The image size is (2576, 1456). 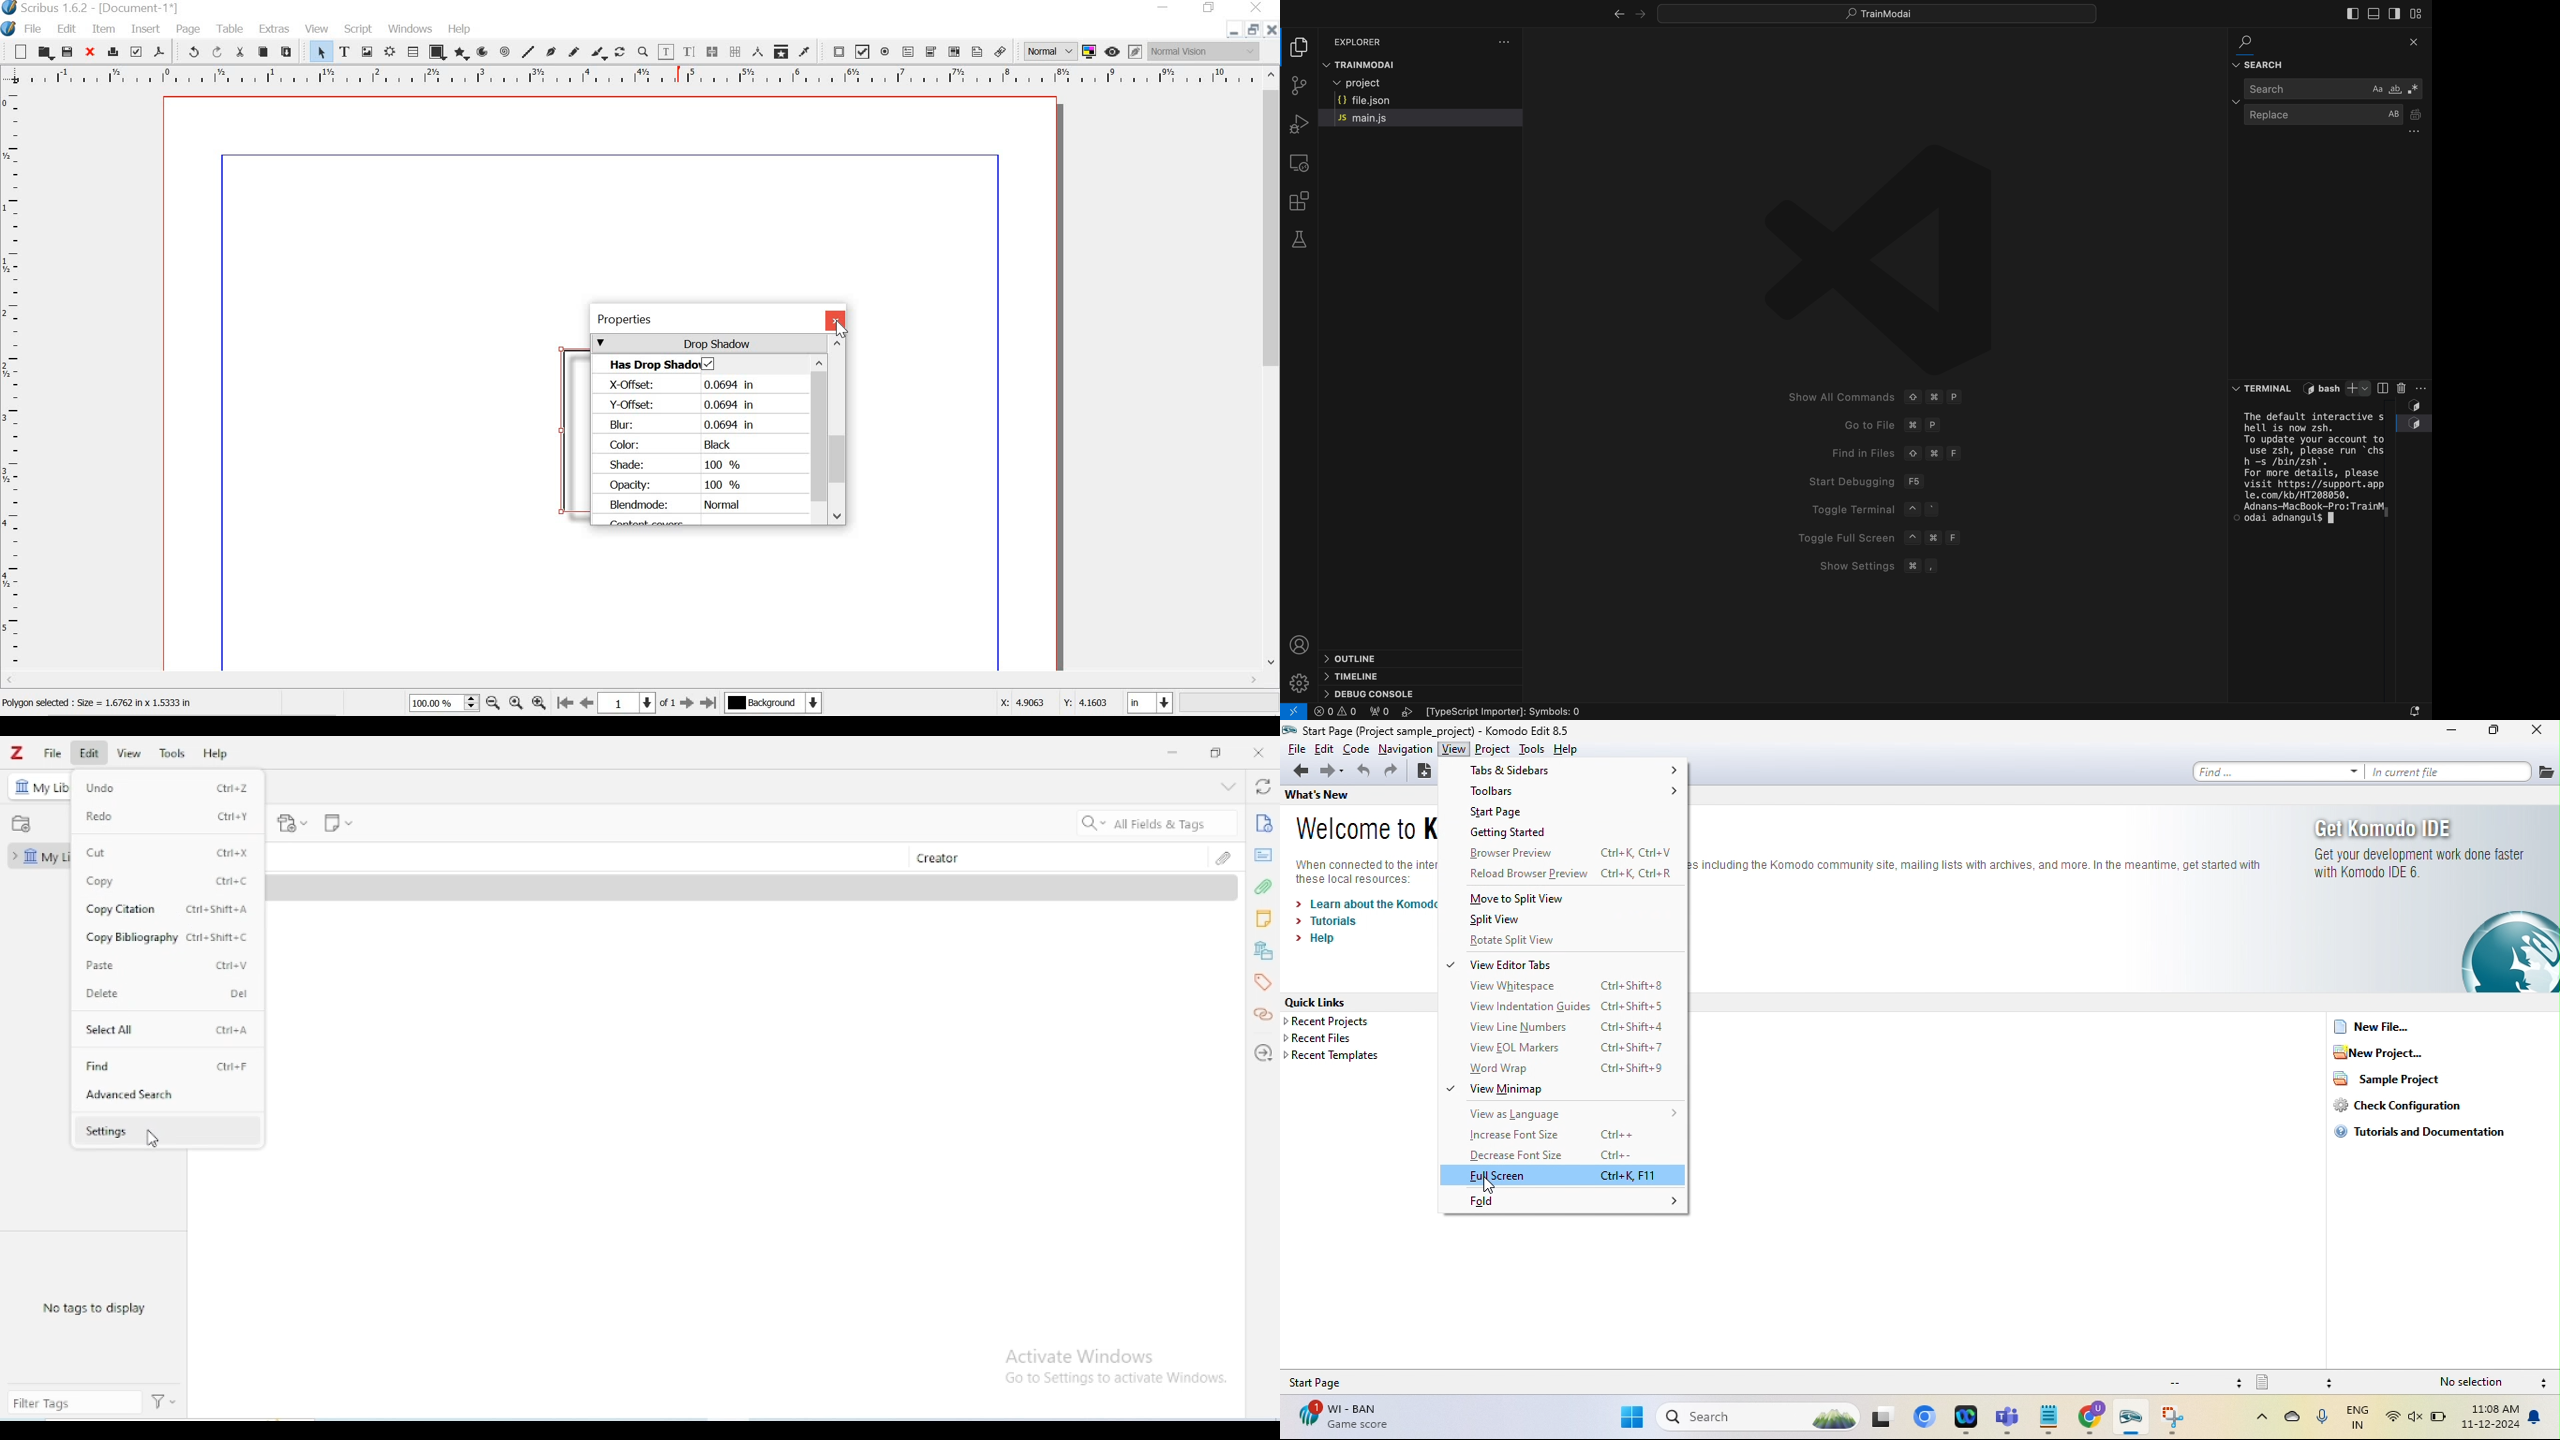 I want to click on attachments, so click(x=1226, y=856).